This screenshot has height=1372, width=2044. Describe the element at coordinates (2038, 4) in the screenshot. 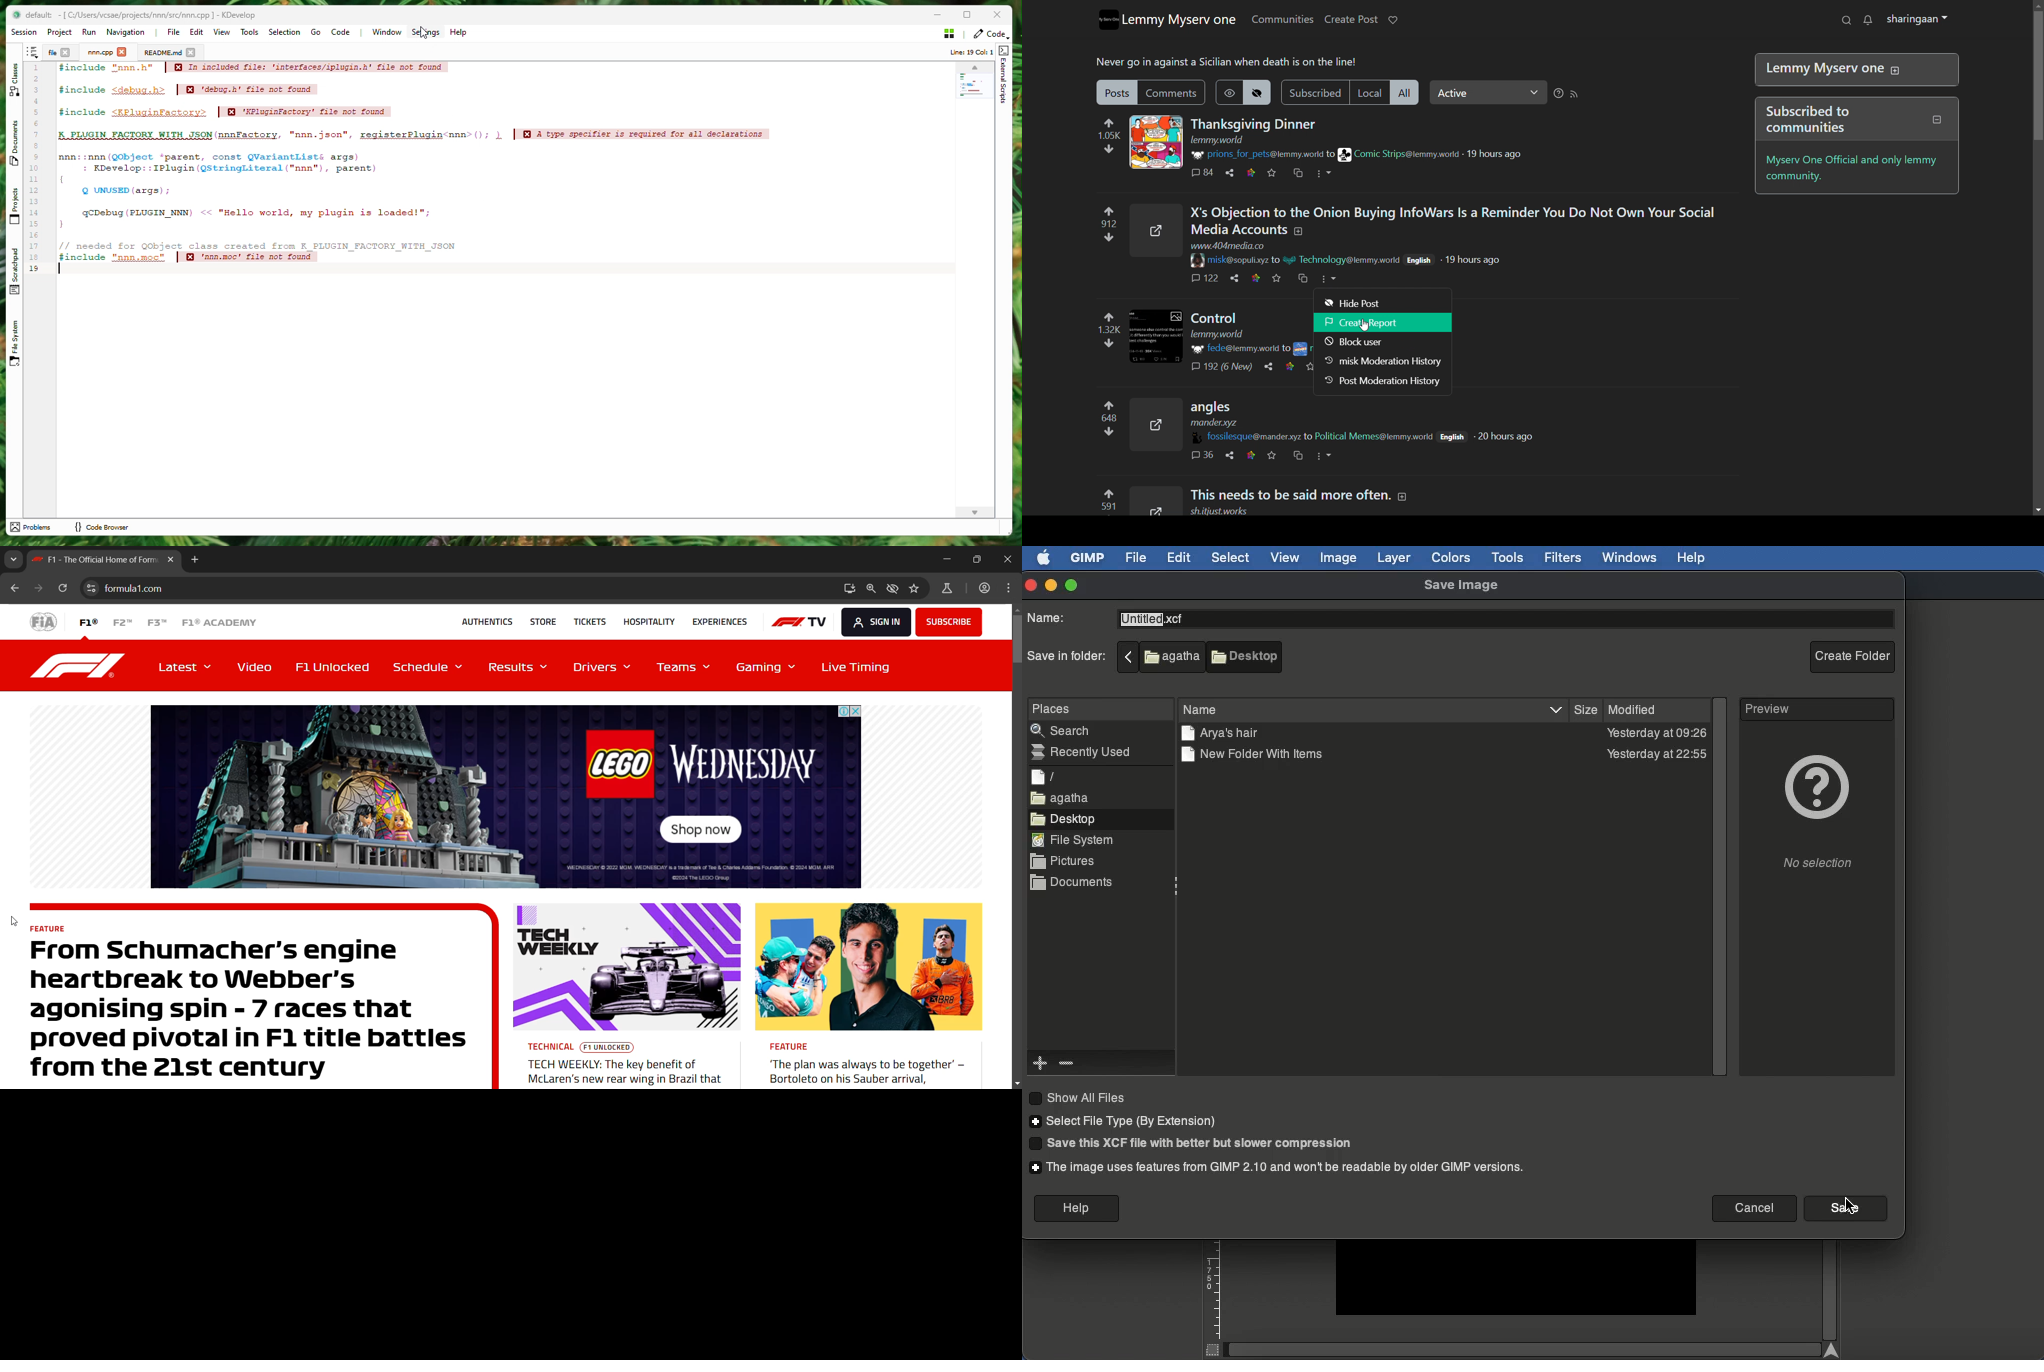

I see `scroll up` at that location.